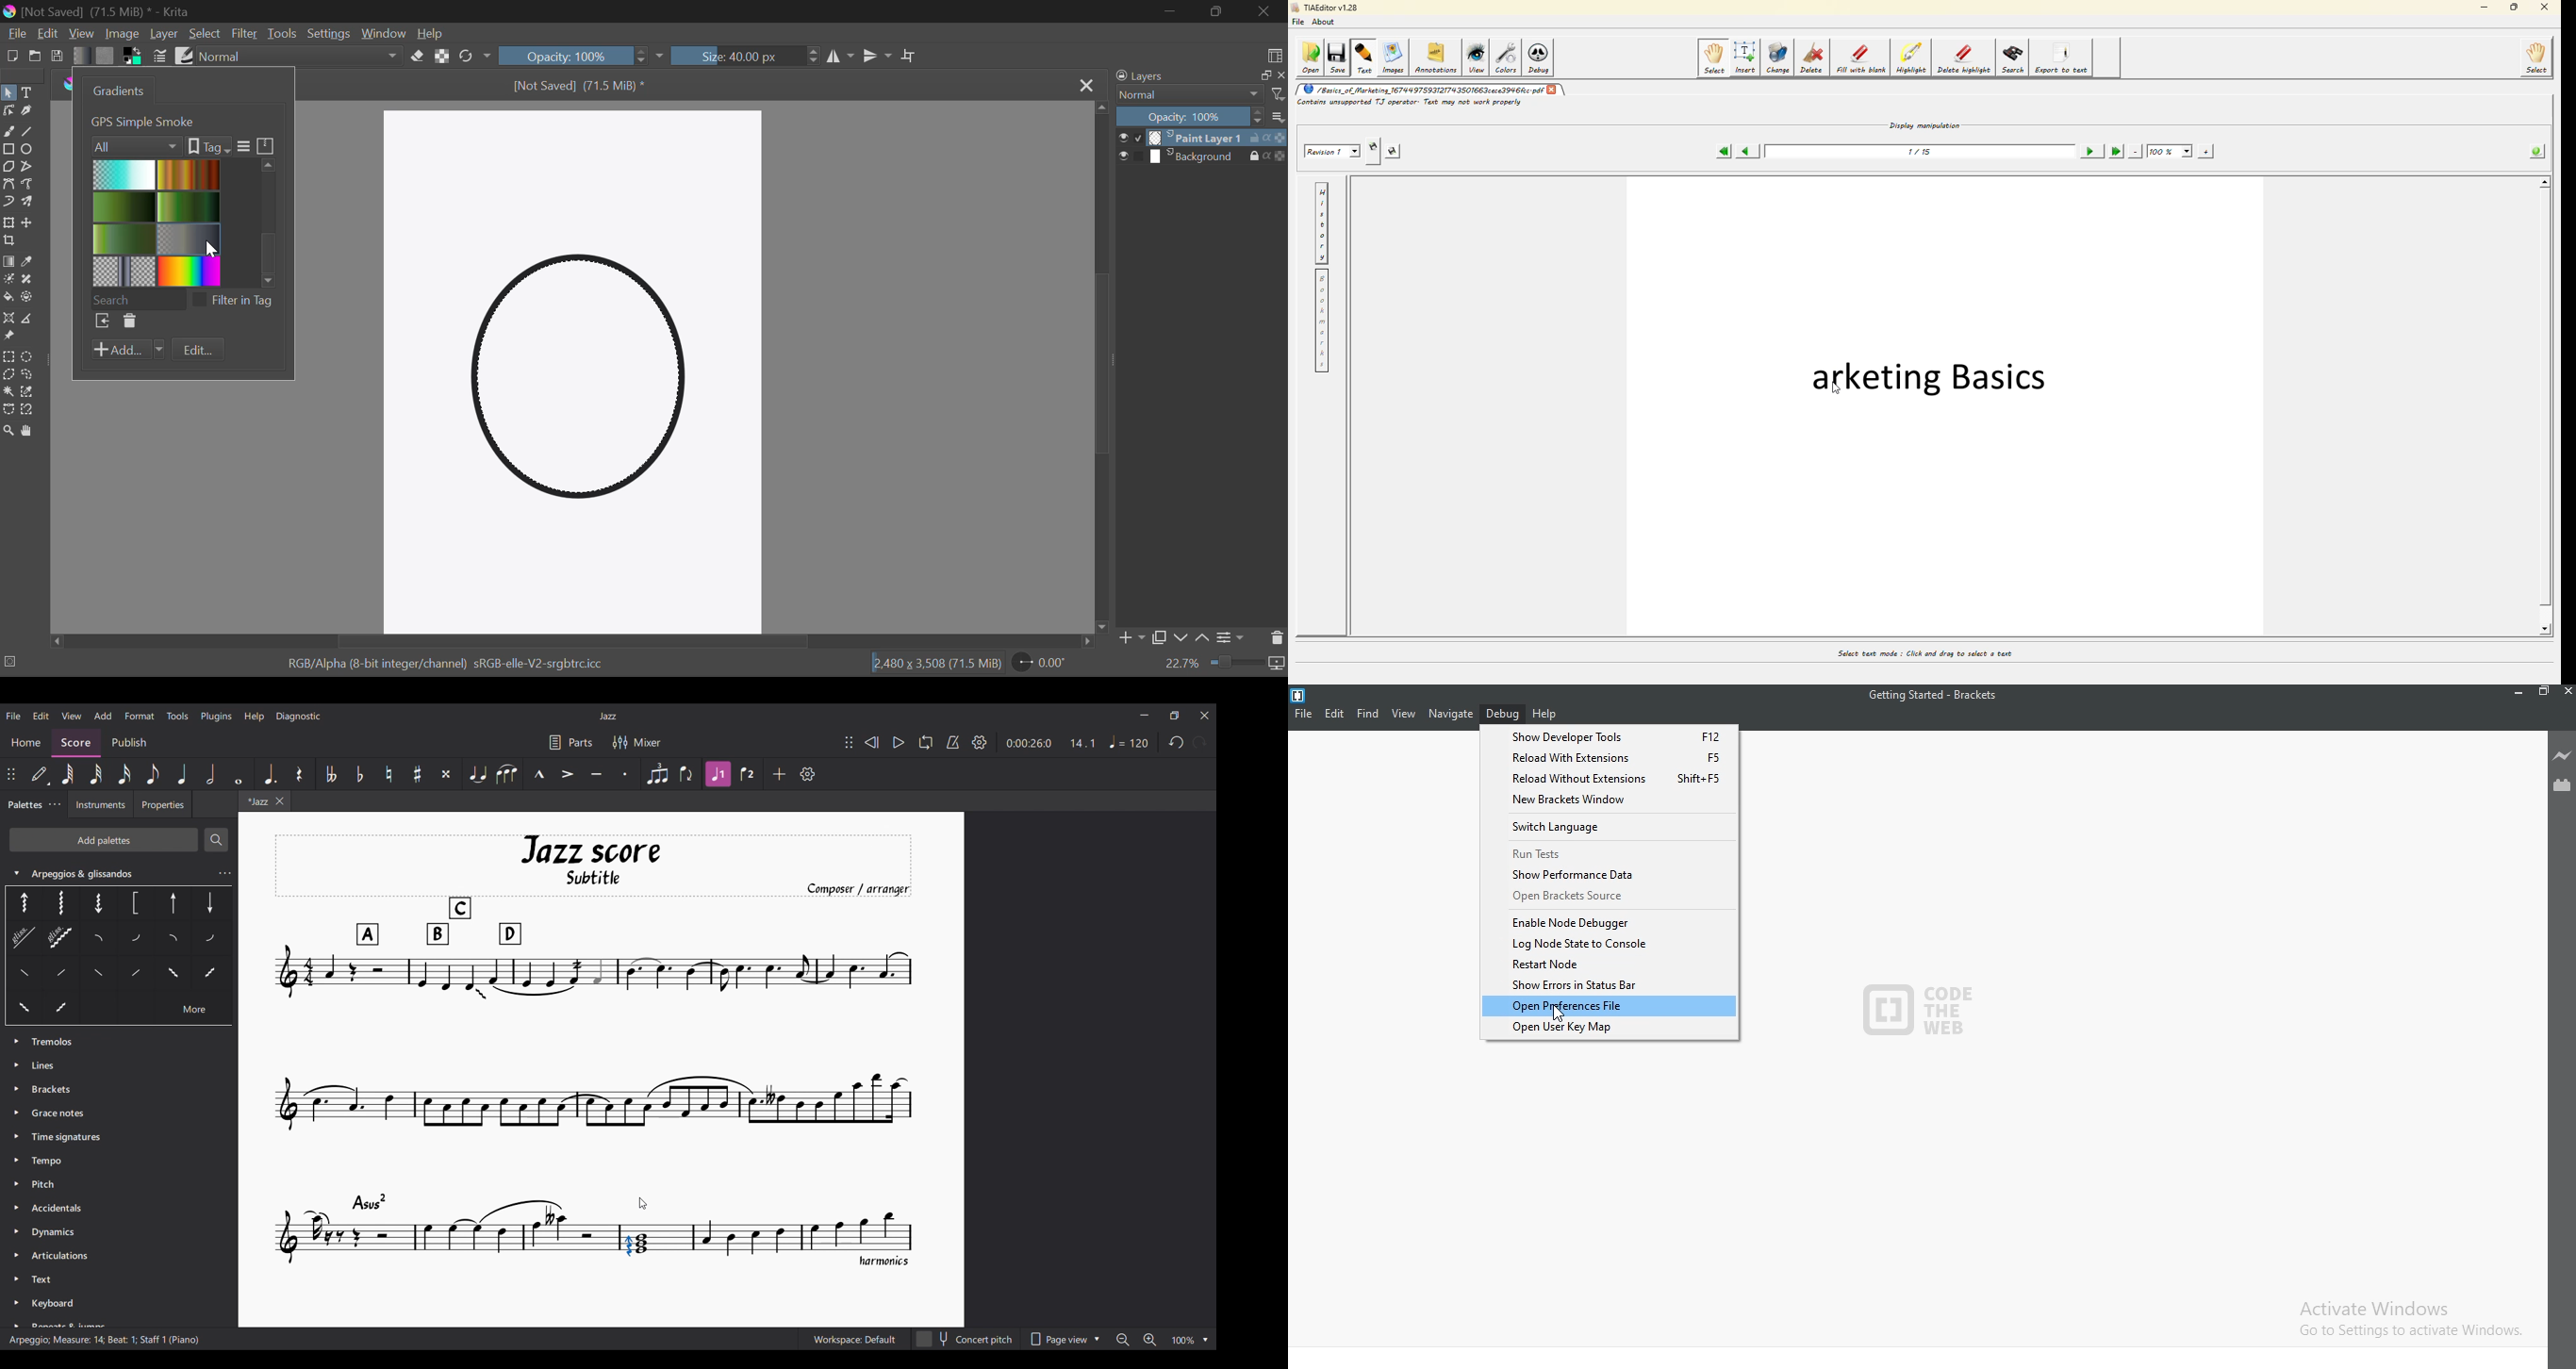  I want to click on Add, so click(129, 349).